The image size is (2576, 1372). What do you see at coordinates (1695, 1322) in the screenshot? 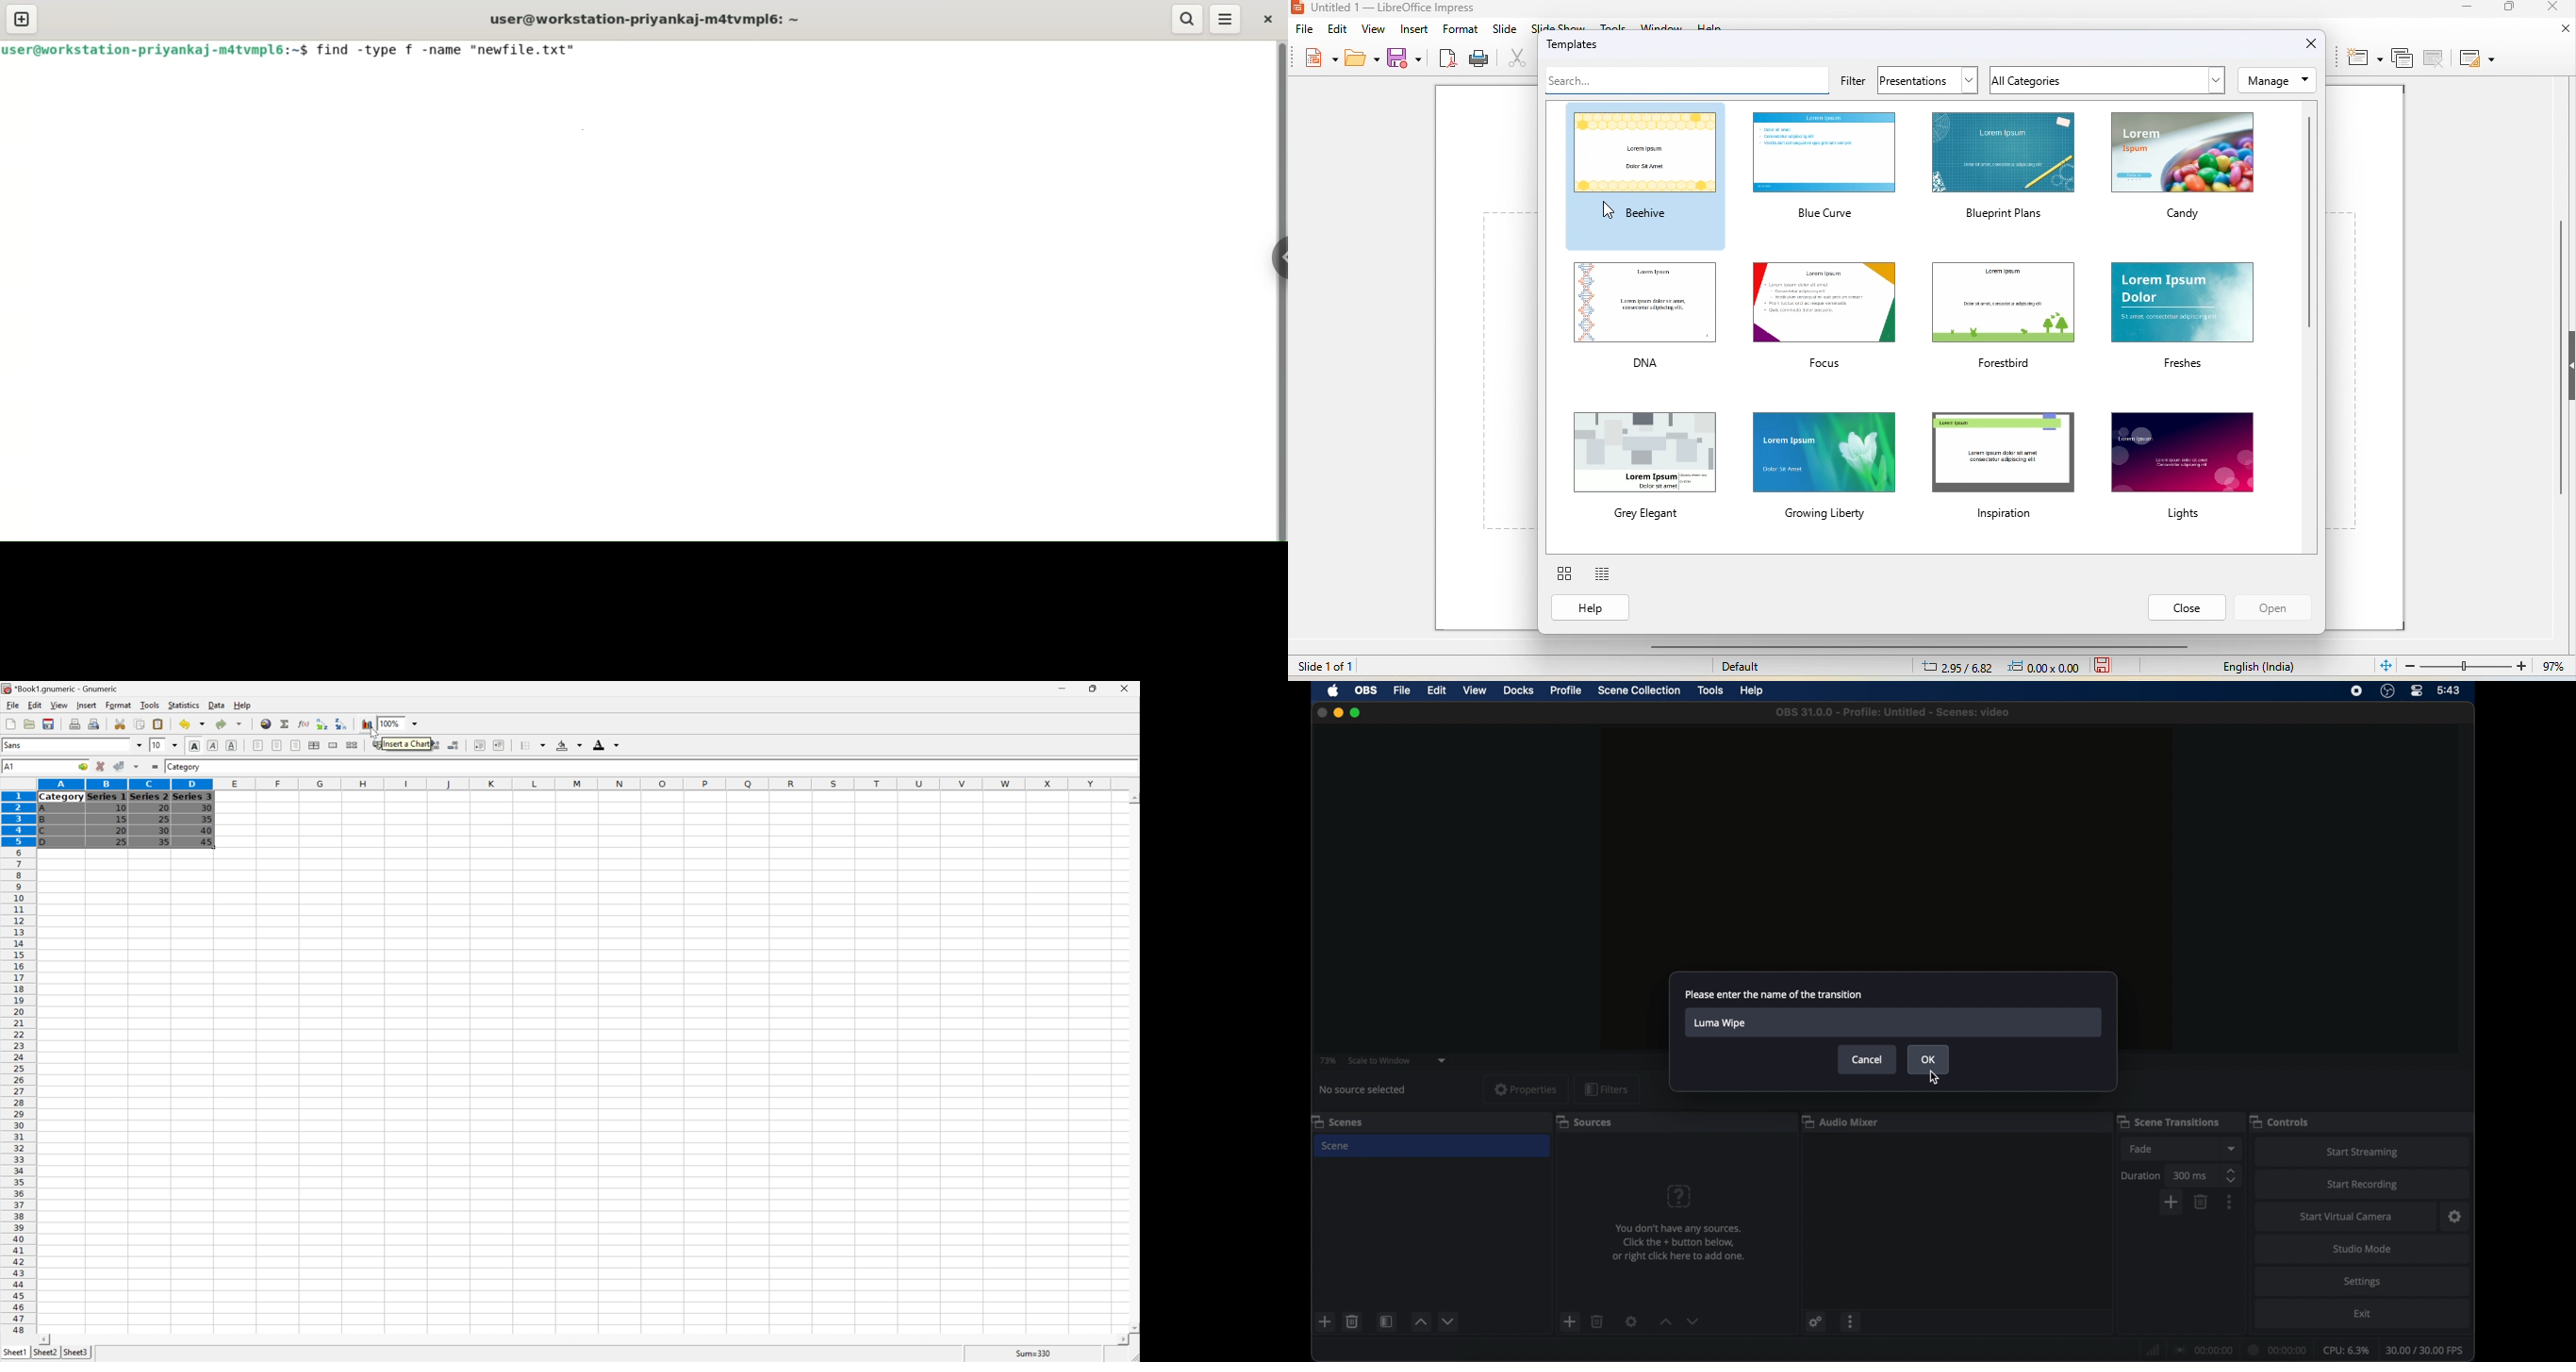
I see `decrement` at bounding box center [1695, 1322].